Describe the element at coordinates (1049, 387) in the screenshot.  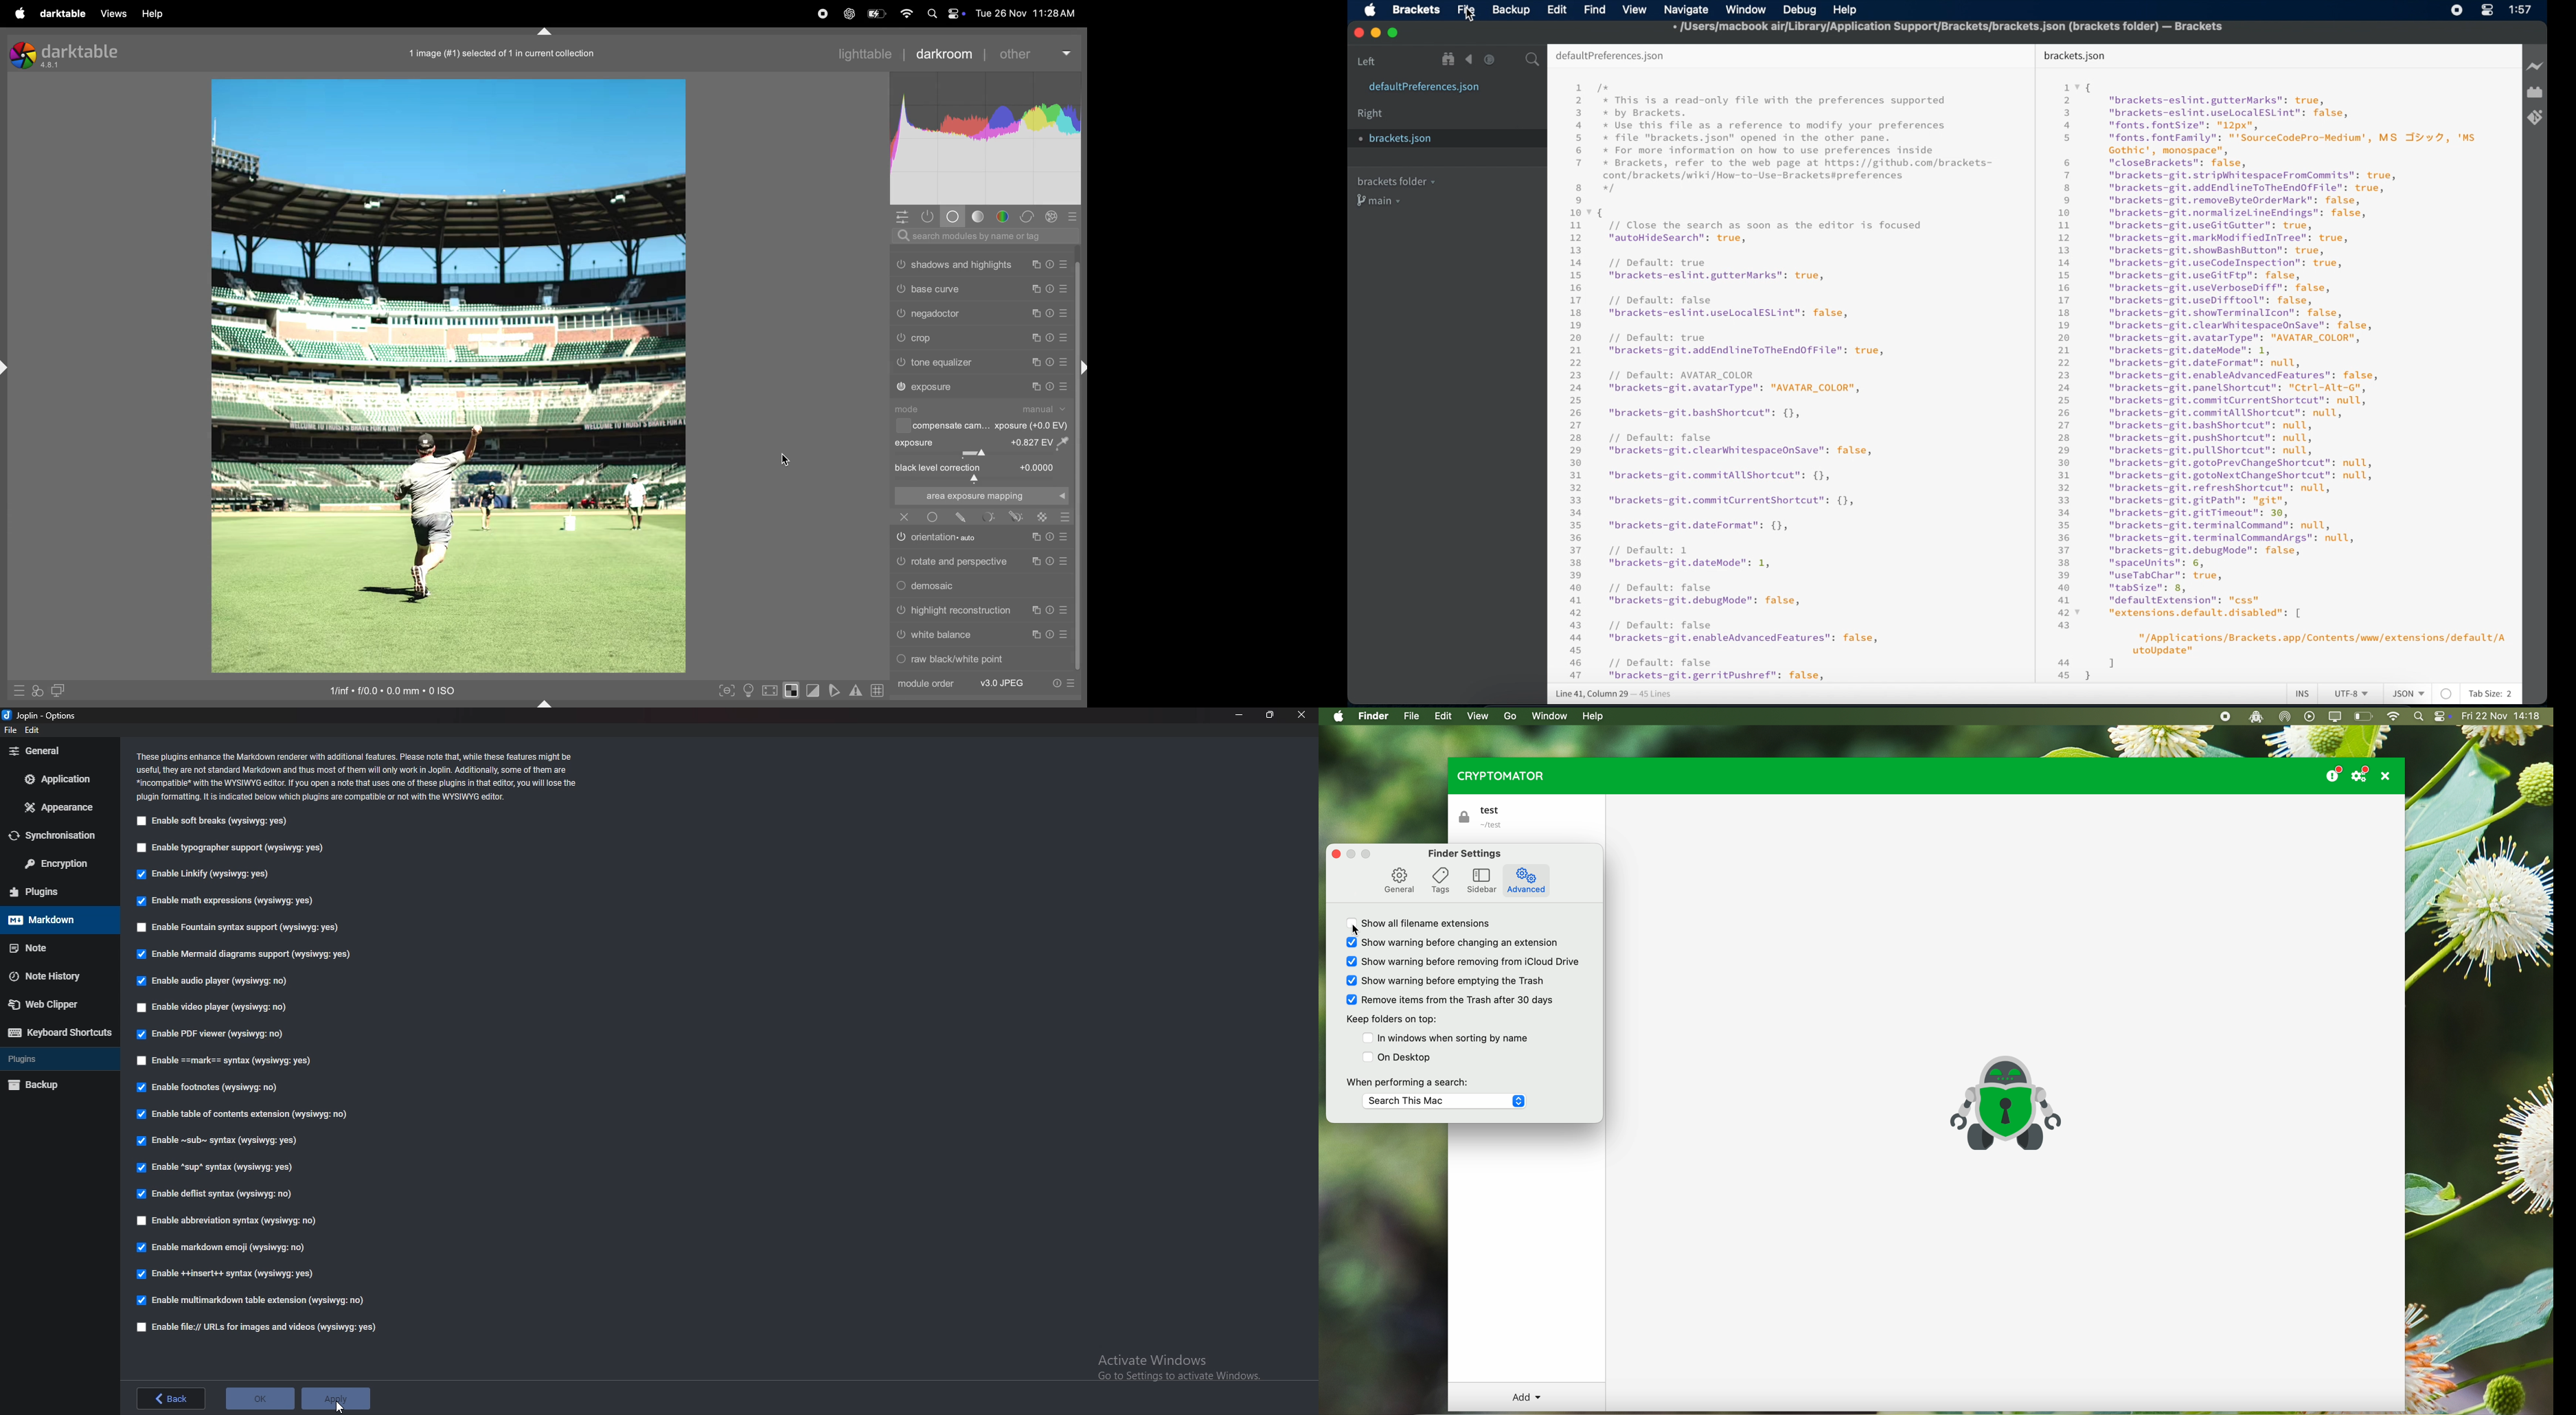
I see `reset presets` at that location.